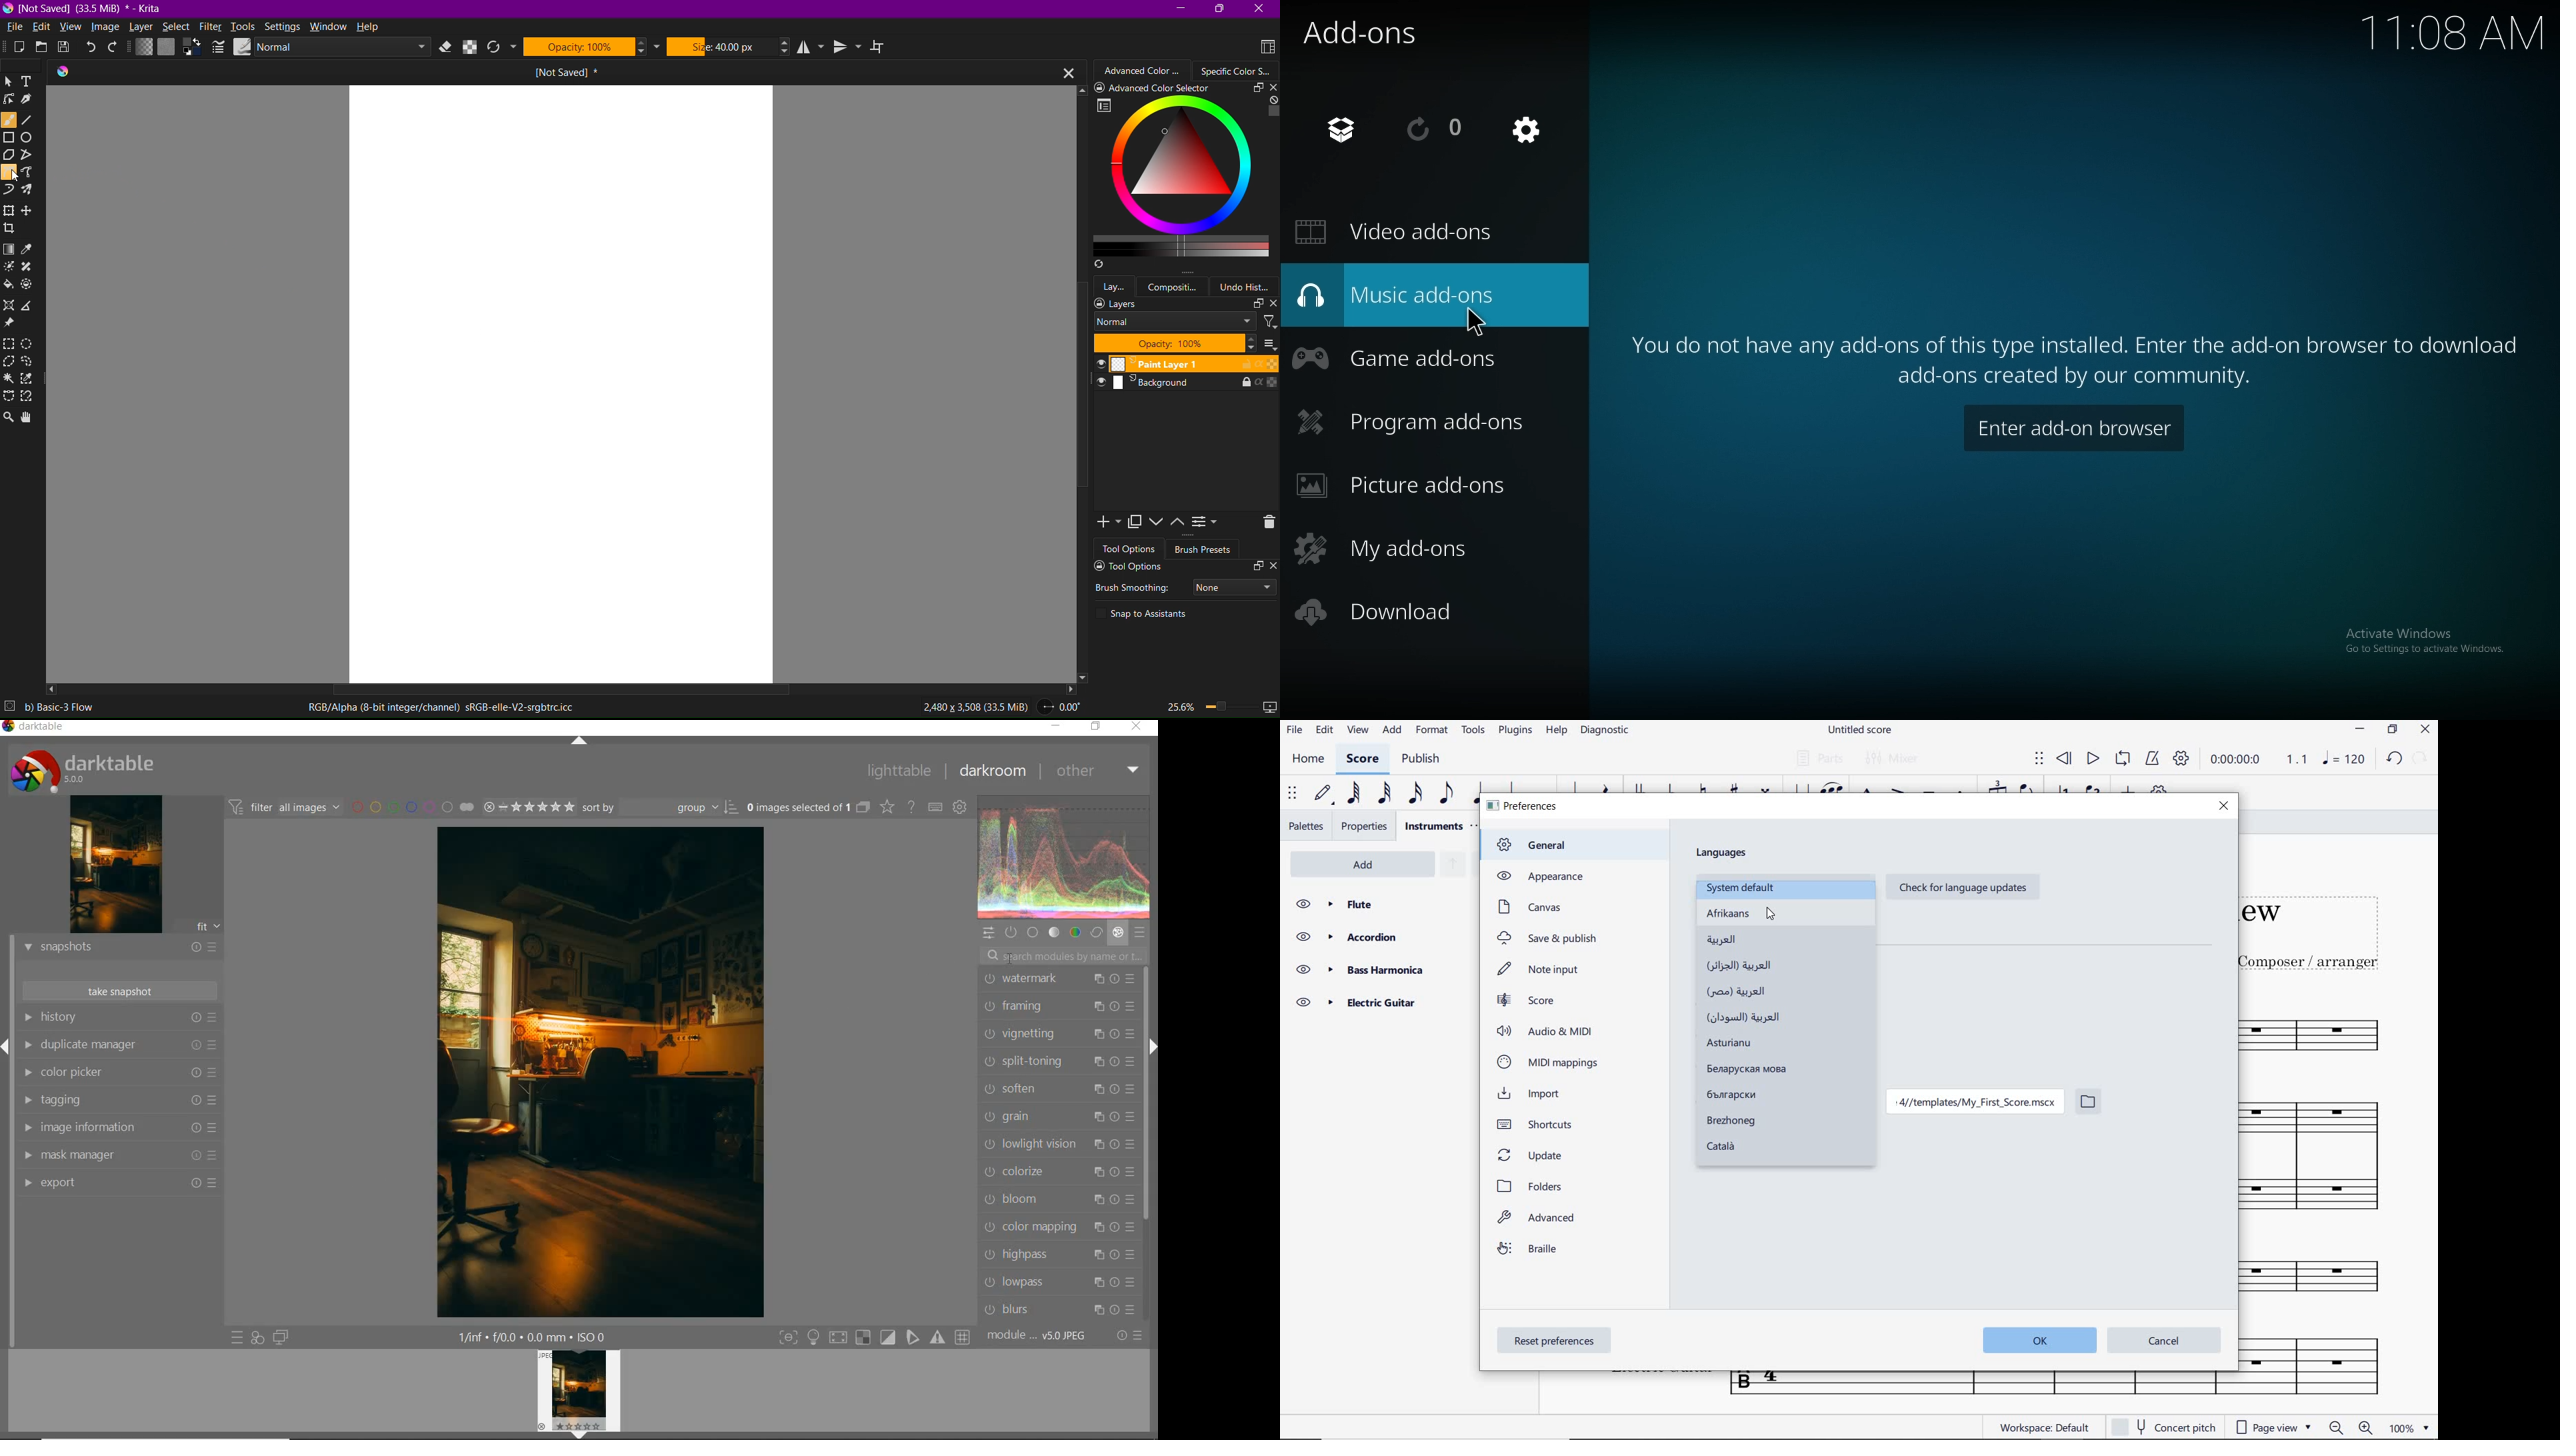  Describe the element at coordinates (217, 47) in the screenshot. I see `Edit Brush Settings` at that location.